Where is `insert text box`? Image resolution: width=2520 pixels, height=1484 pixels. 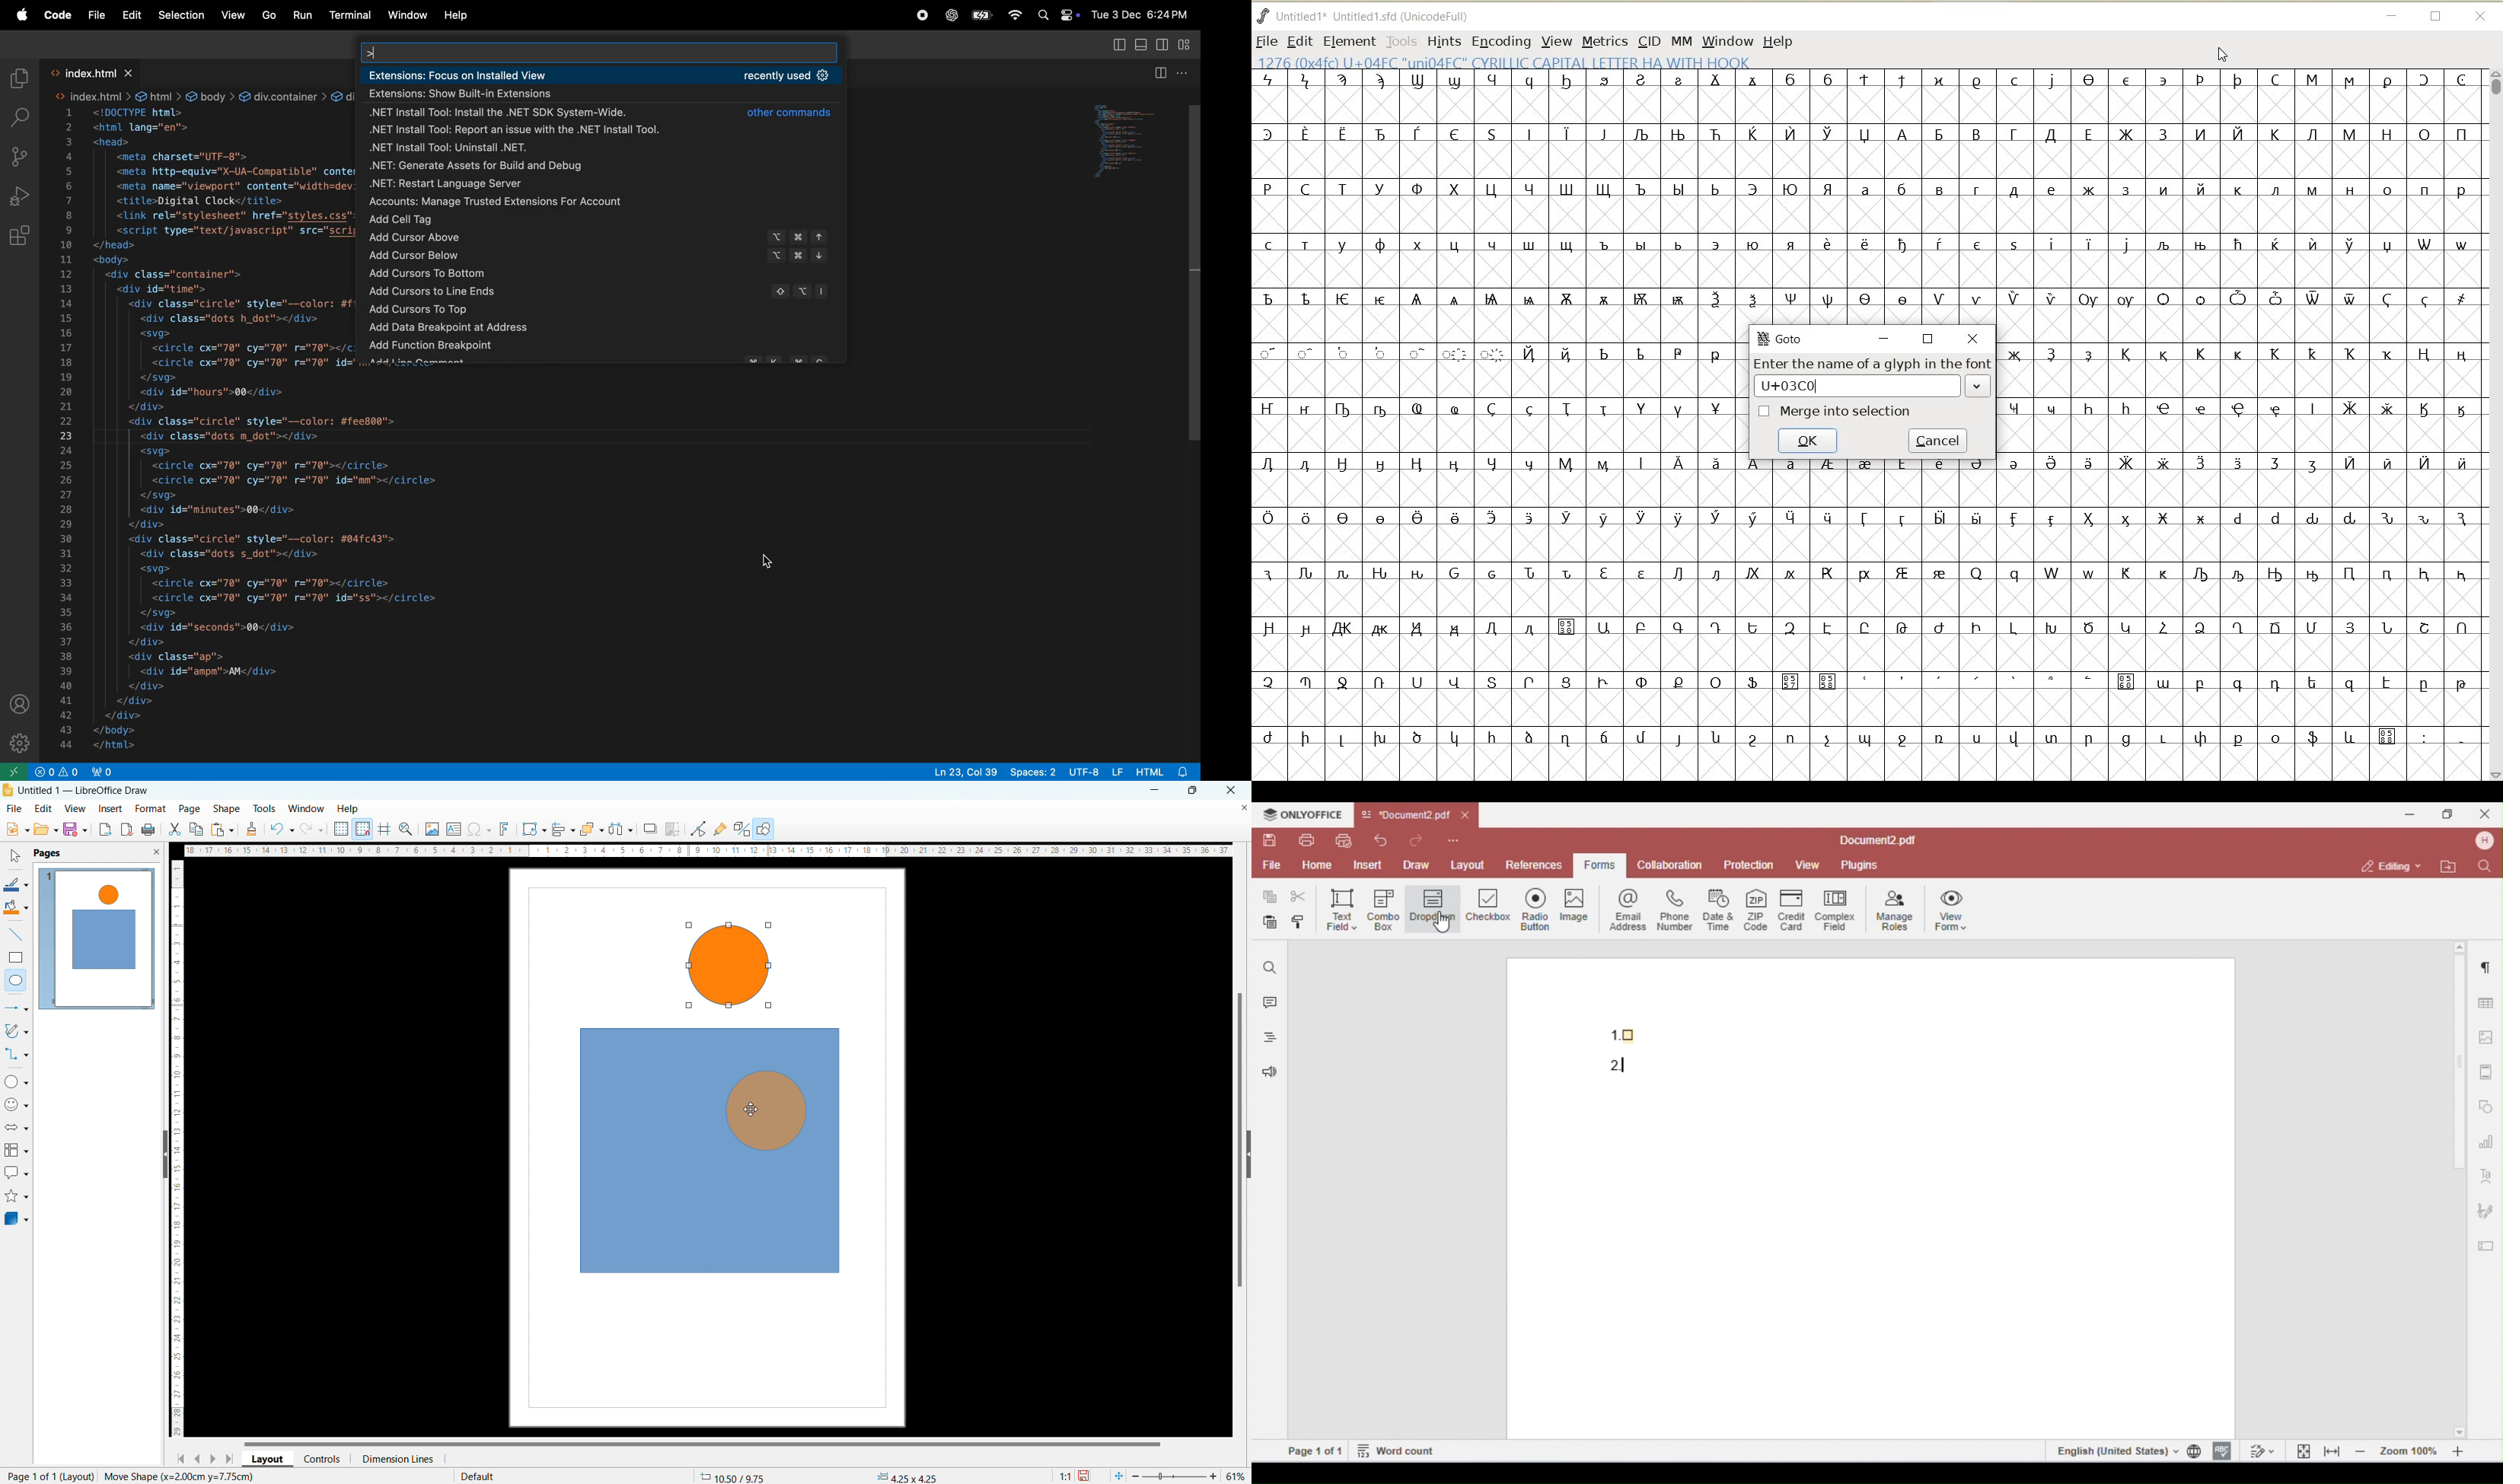 insert text box is located at coordinates (454, 828).